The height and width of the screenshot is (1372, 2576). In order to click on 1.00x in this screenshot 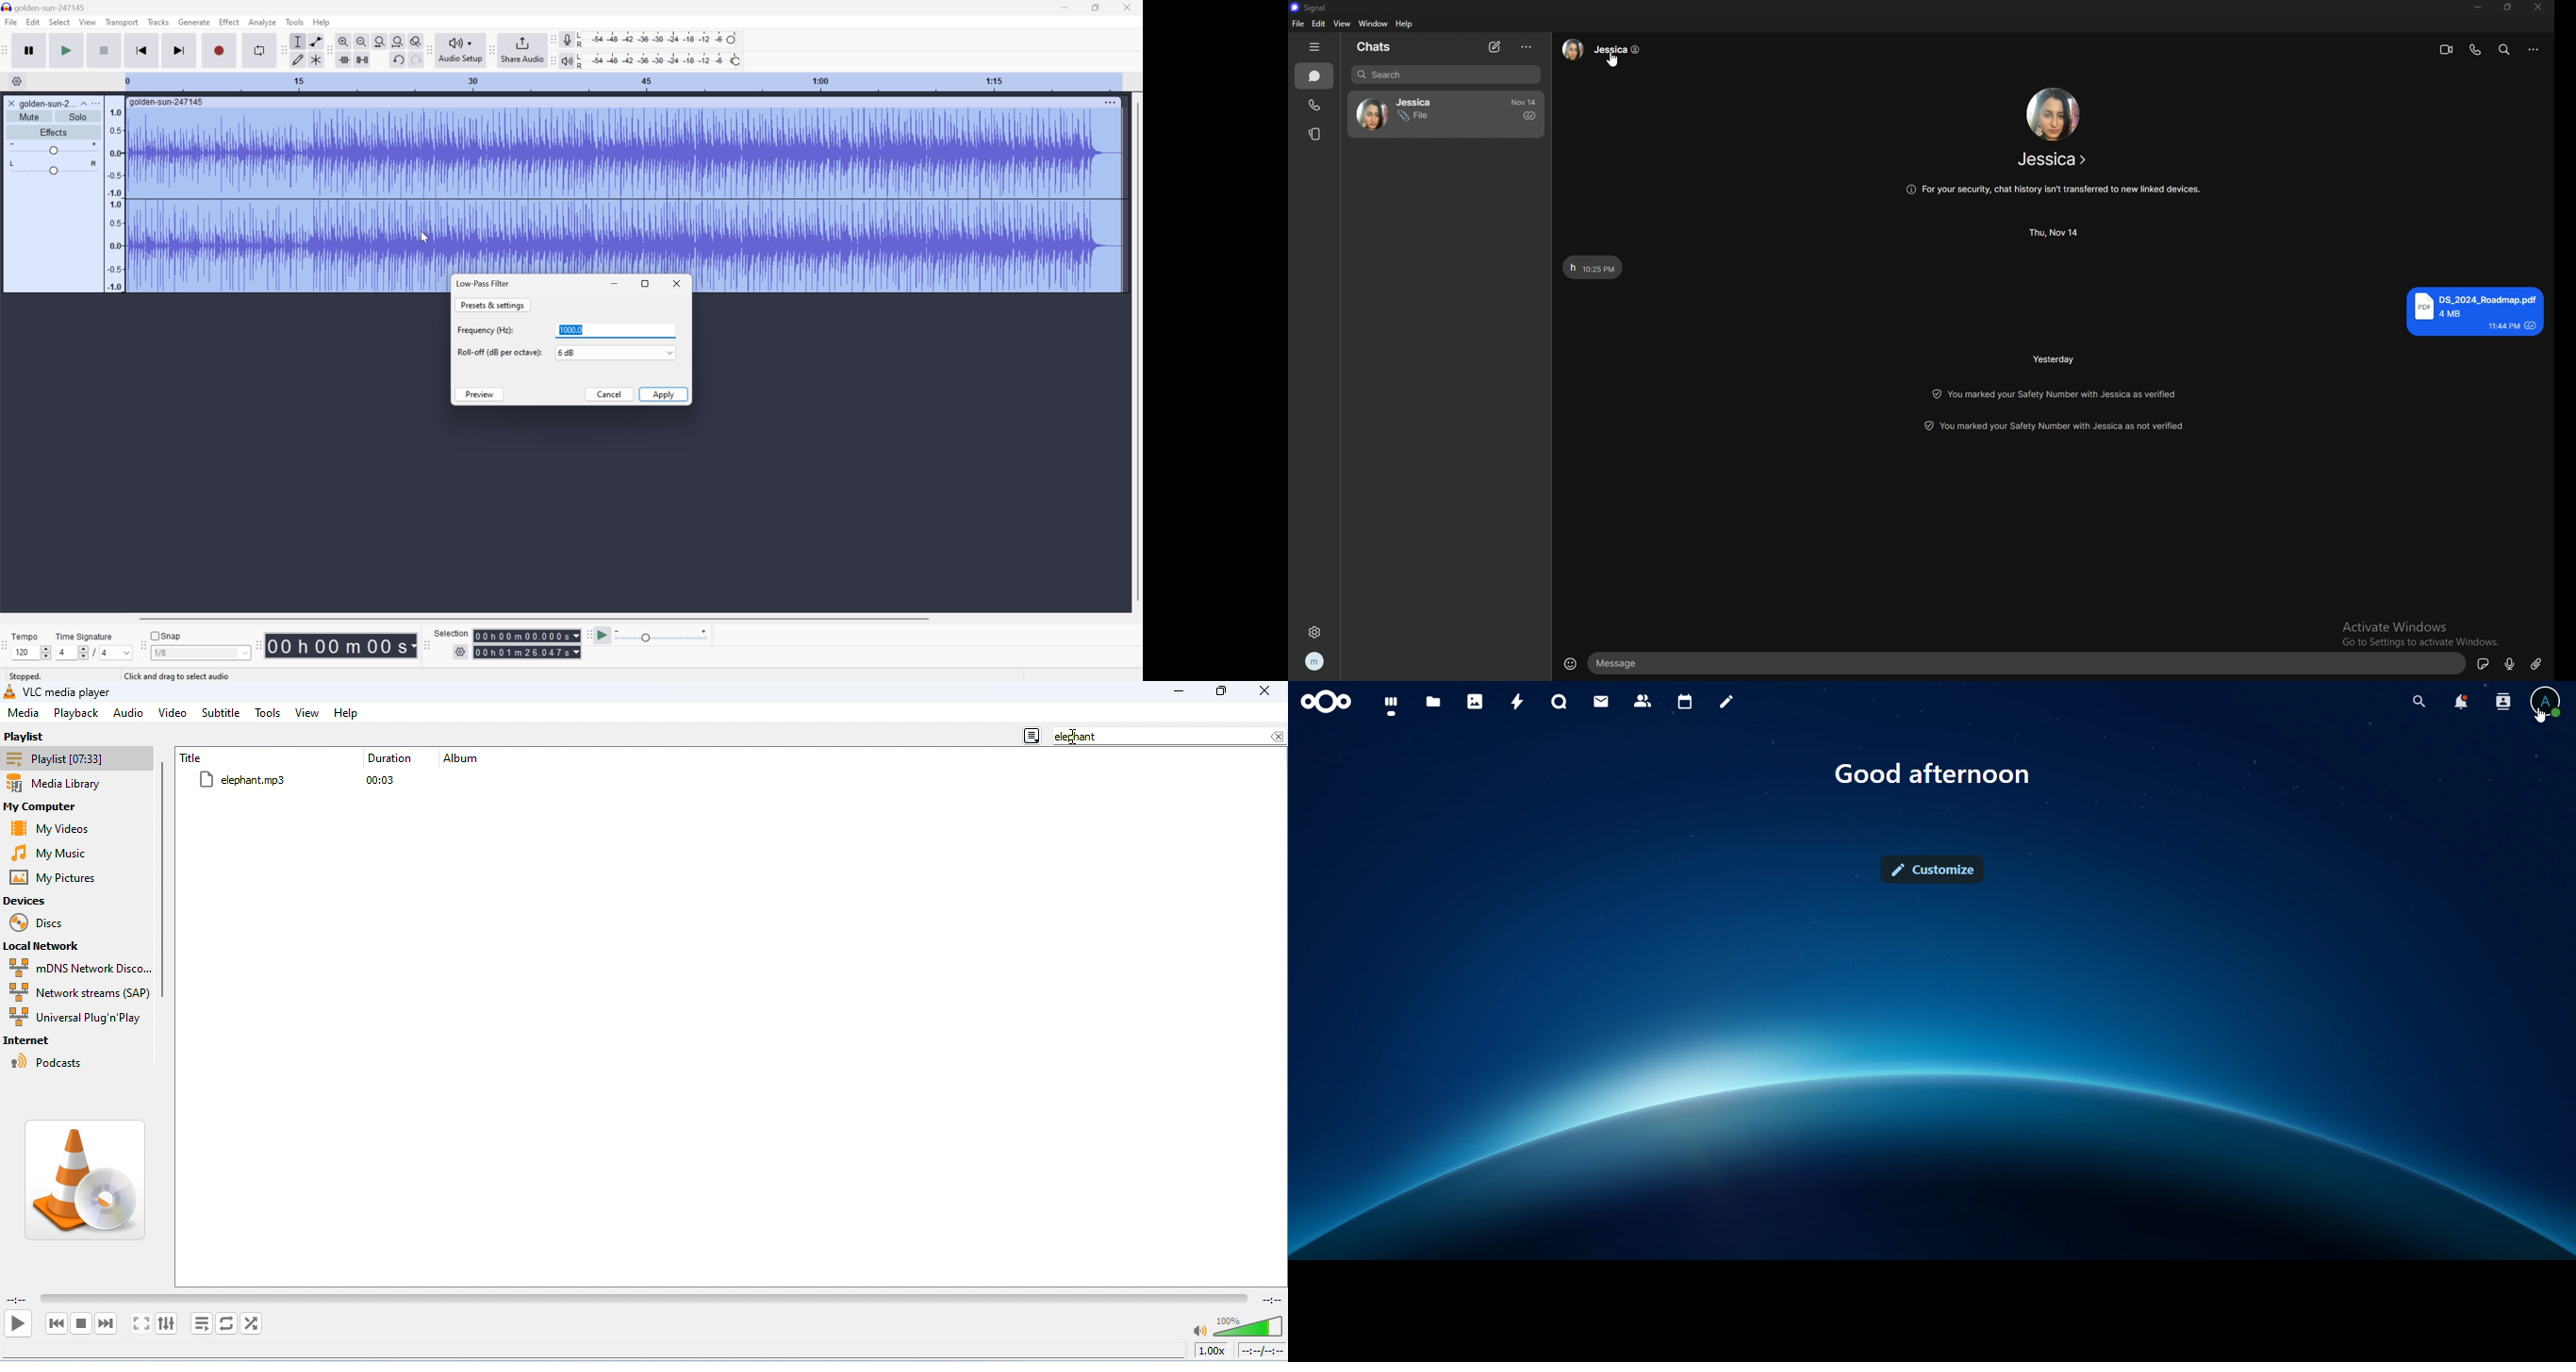, I will do `click(1211, 1350)`.